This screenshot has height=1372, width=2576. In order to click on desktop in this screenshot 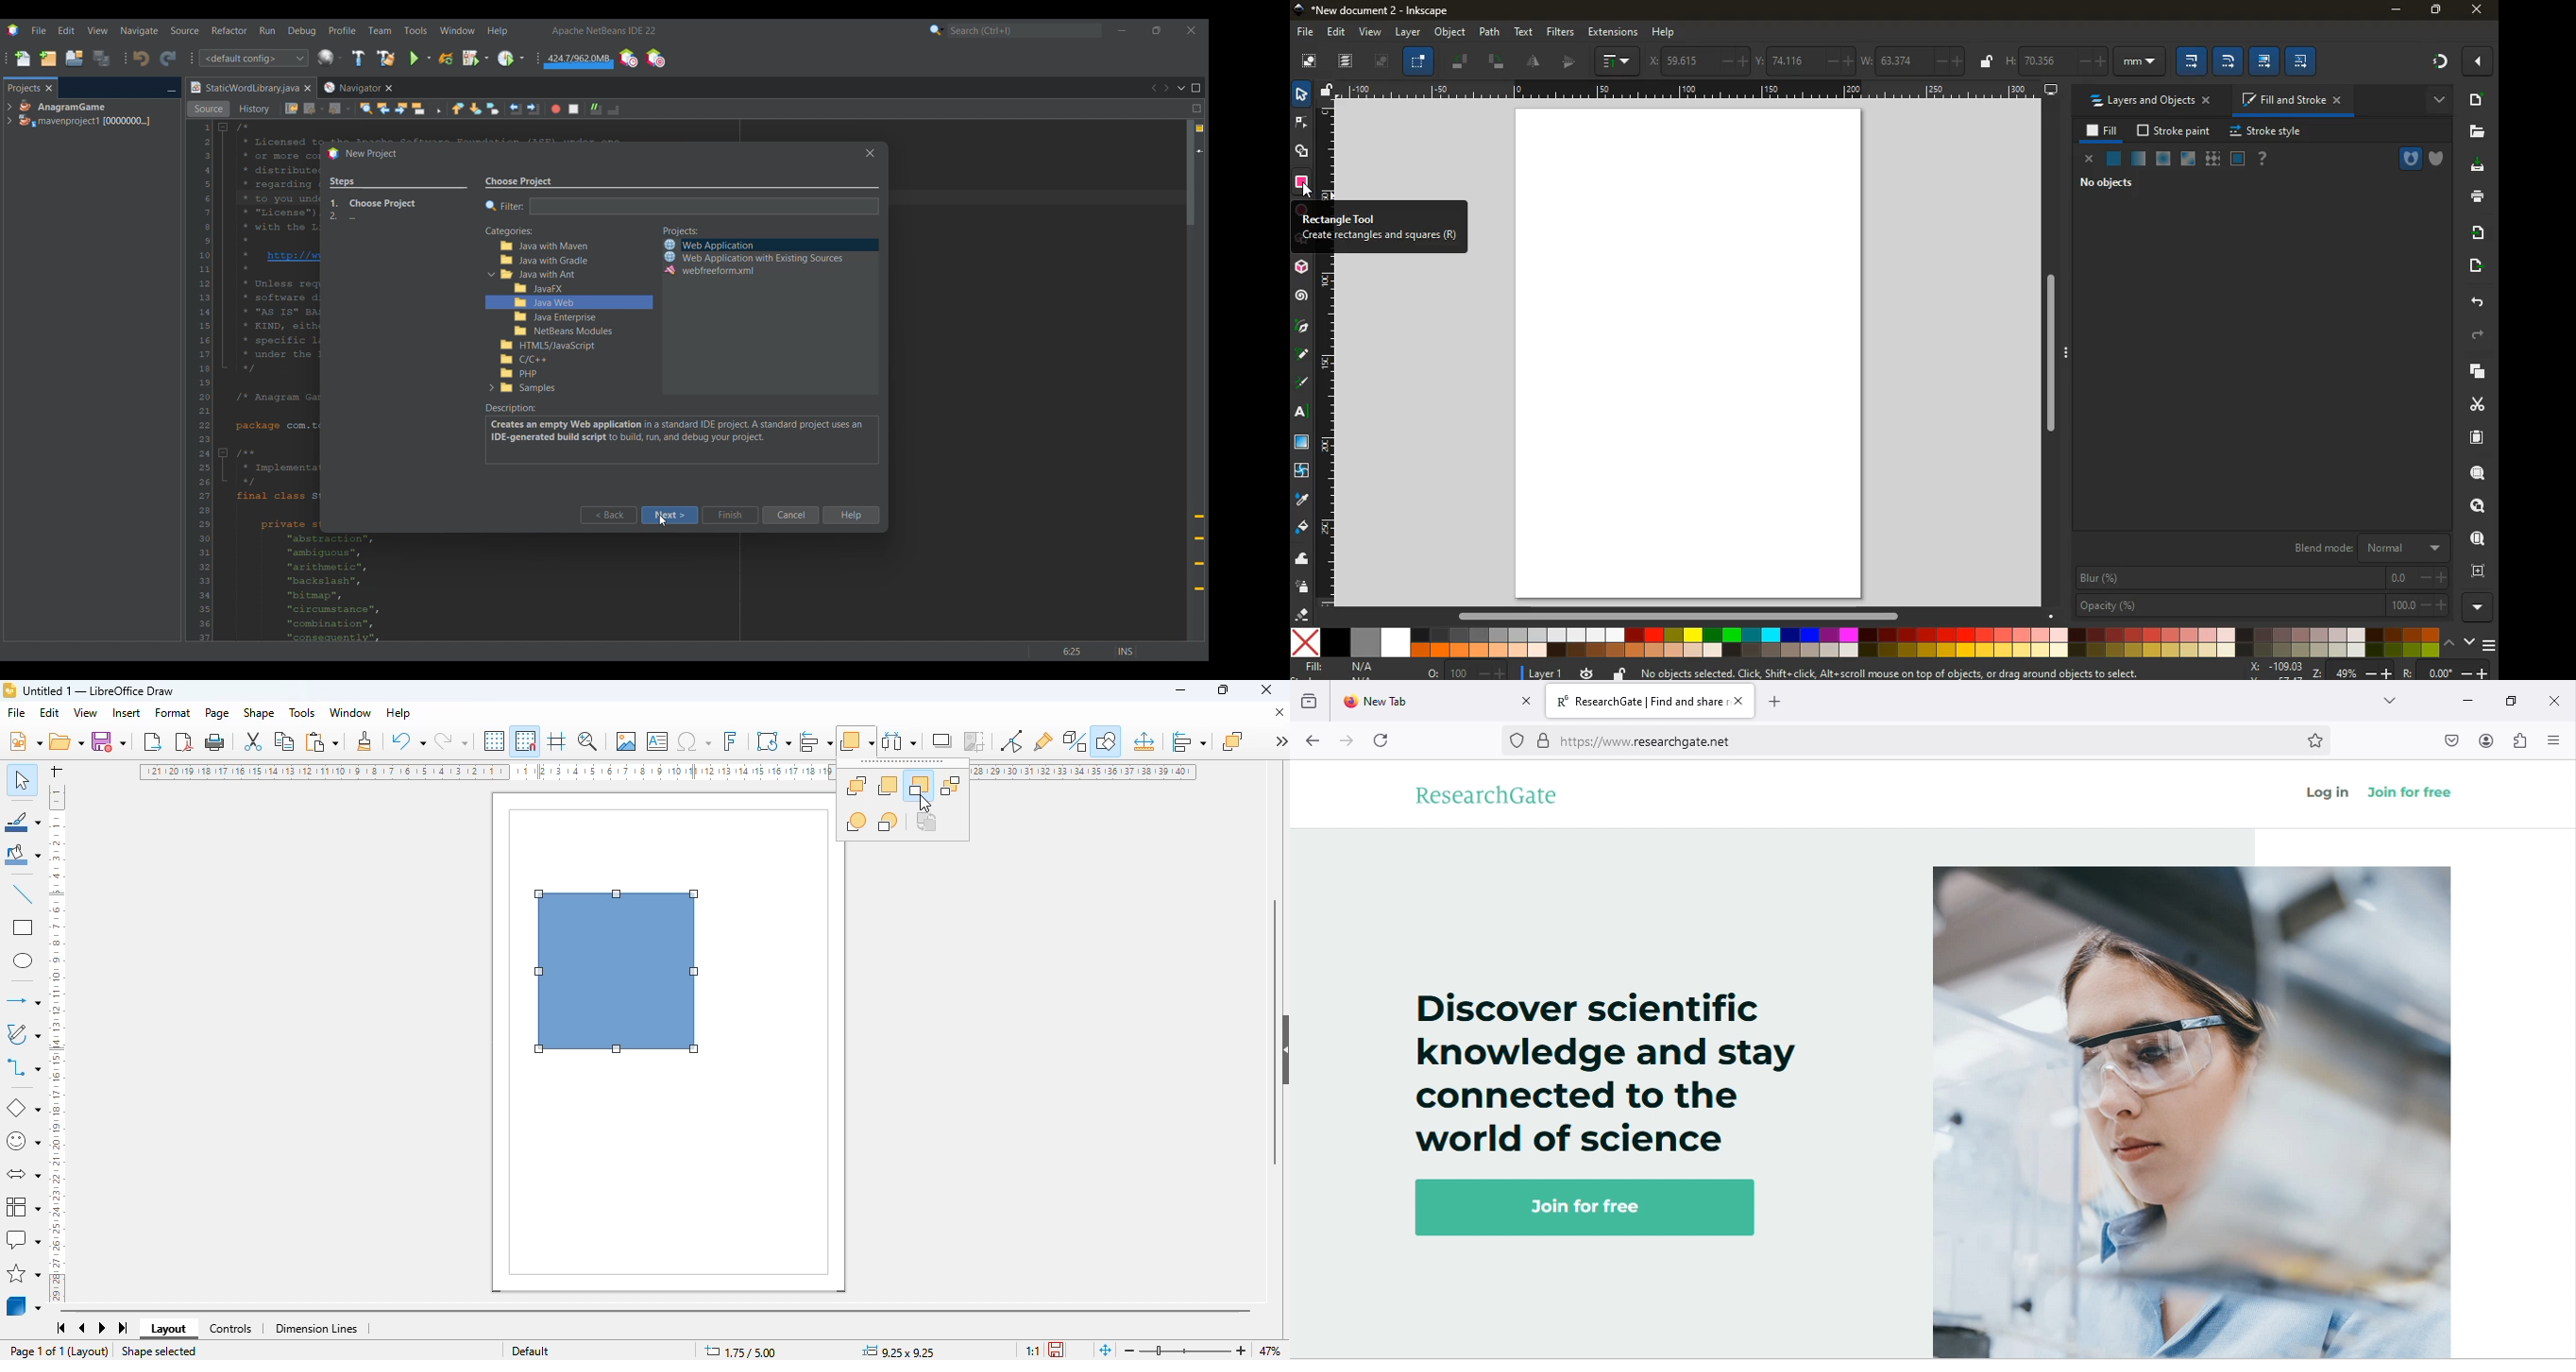, I will do `click(2051, 89)`.